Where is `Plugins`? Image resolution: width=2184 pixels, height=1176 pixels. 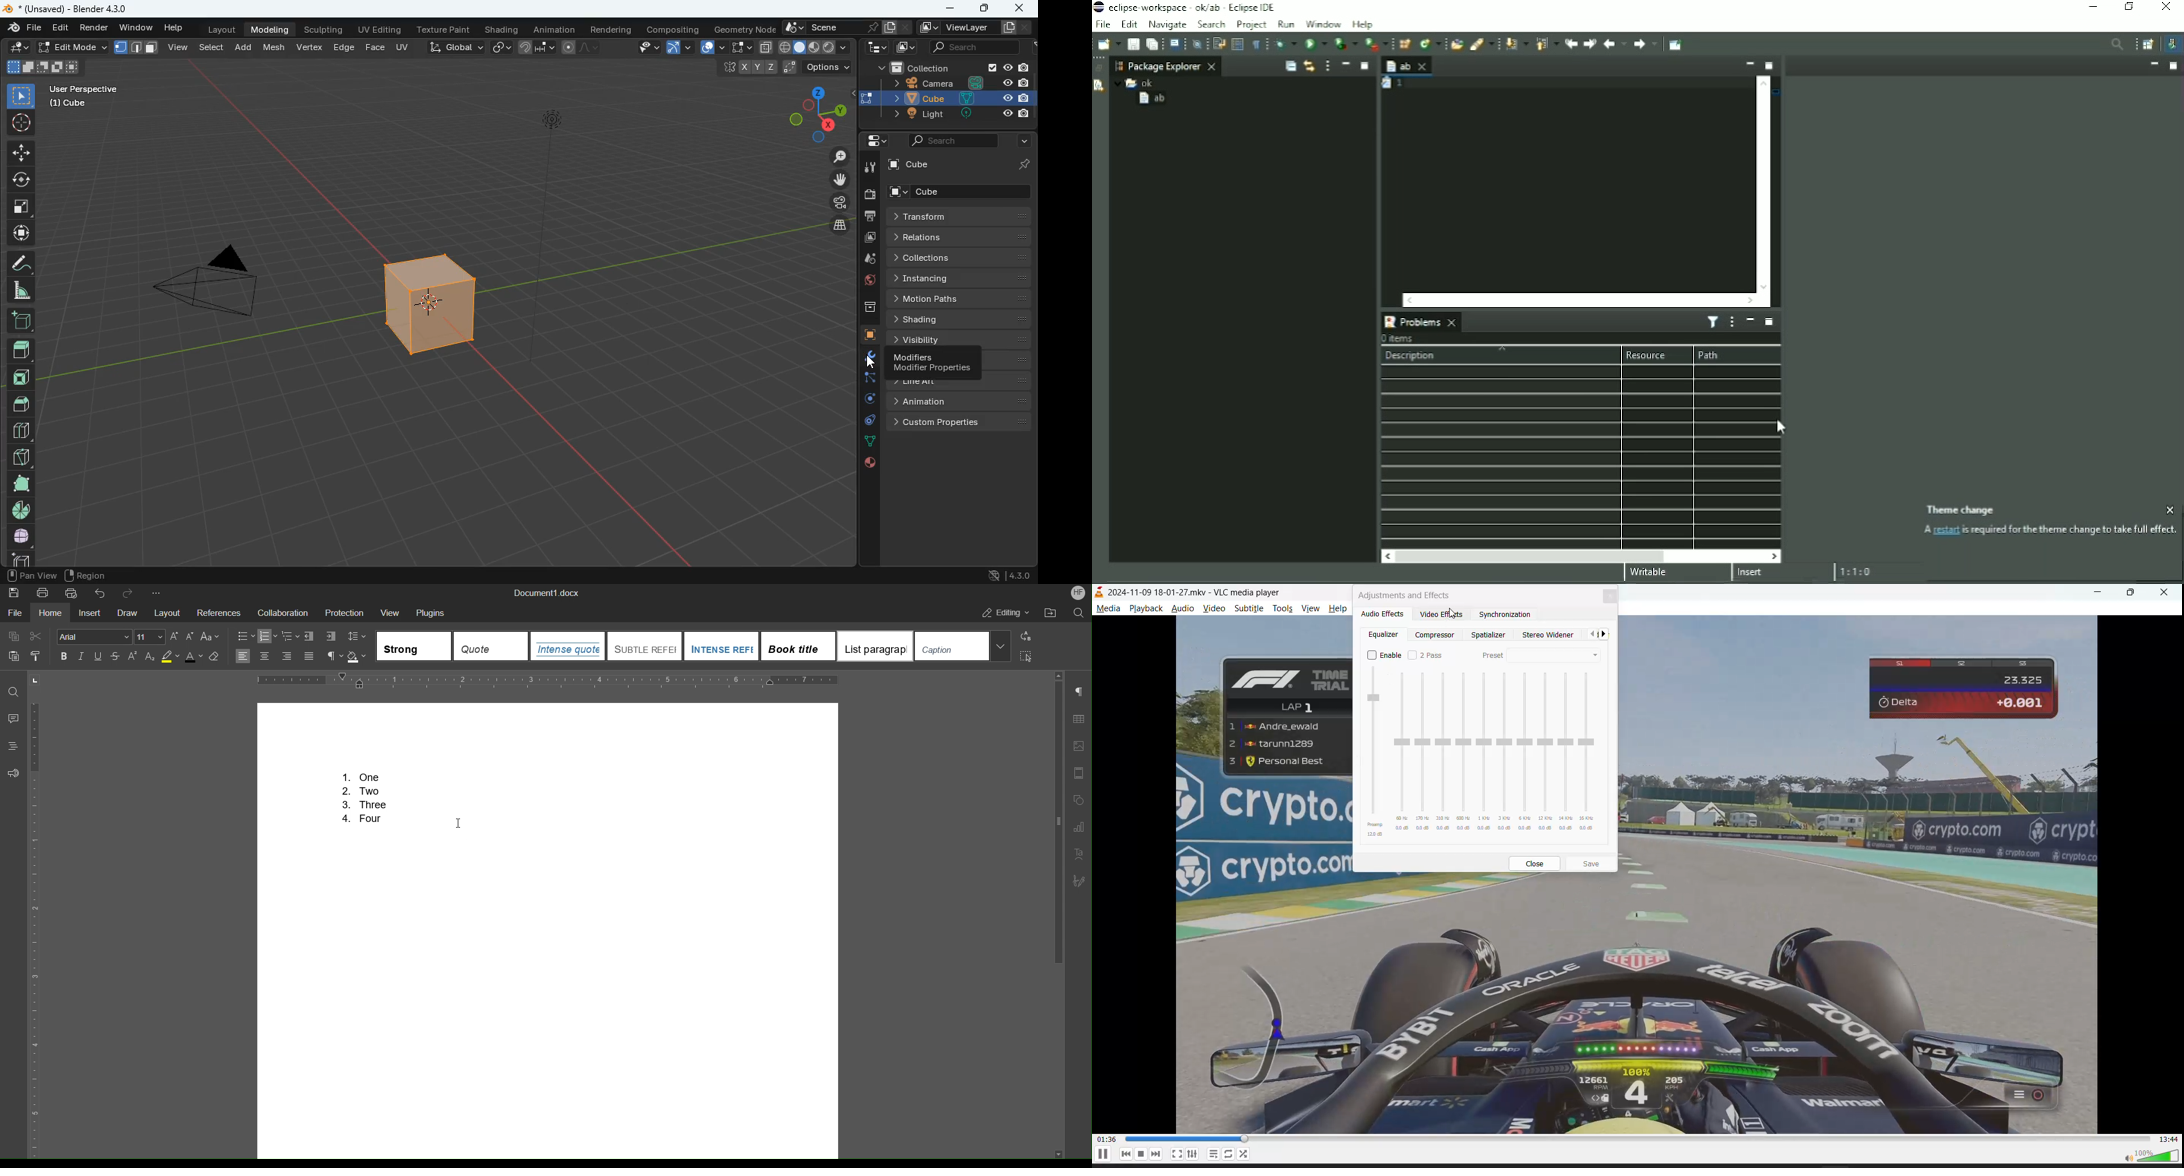 Plugins is located at coordinates (432, 611).